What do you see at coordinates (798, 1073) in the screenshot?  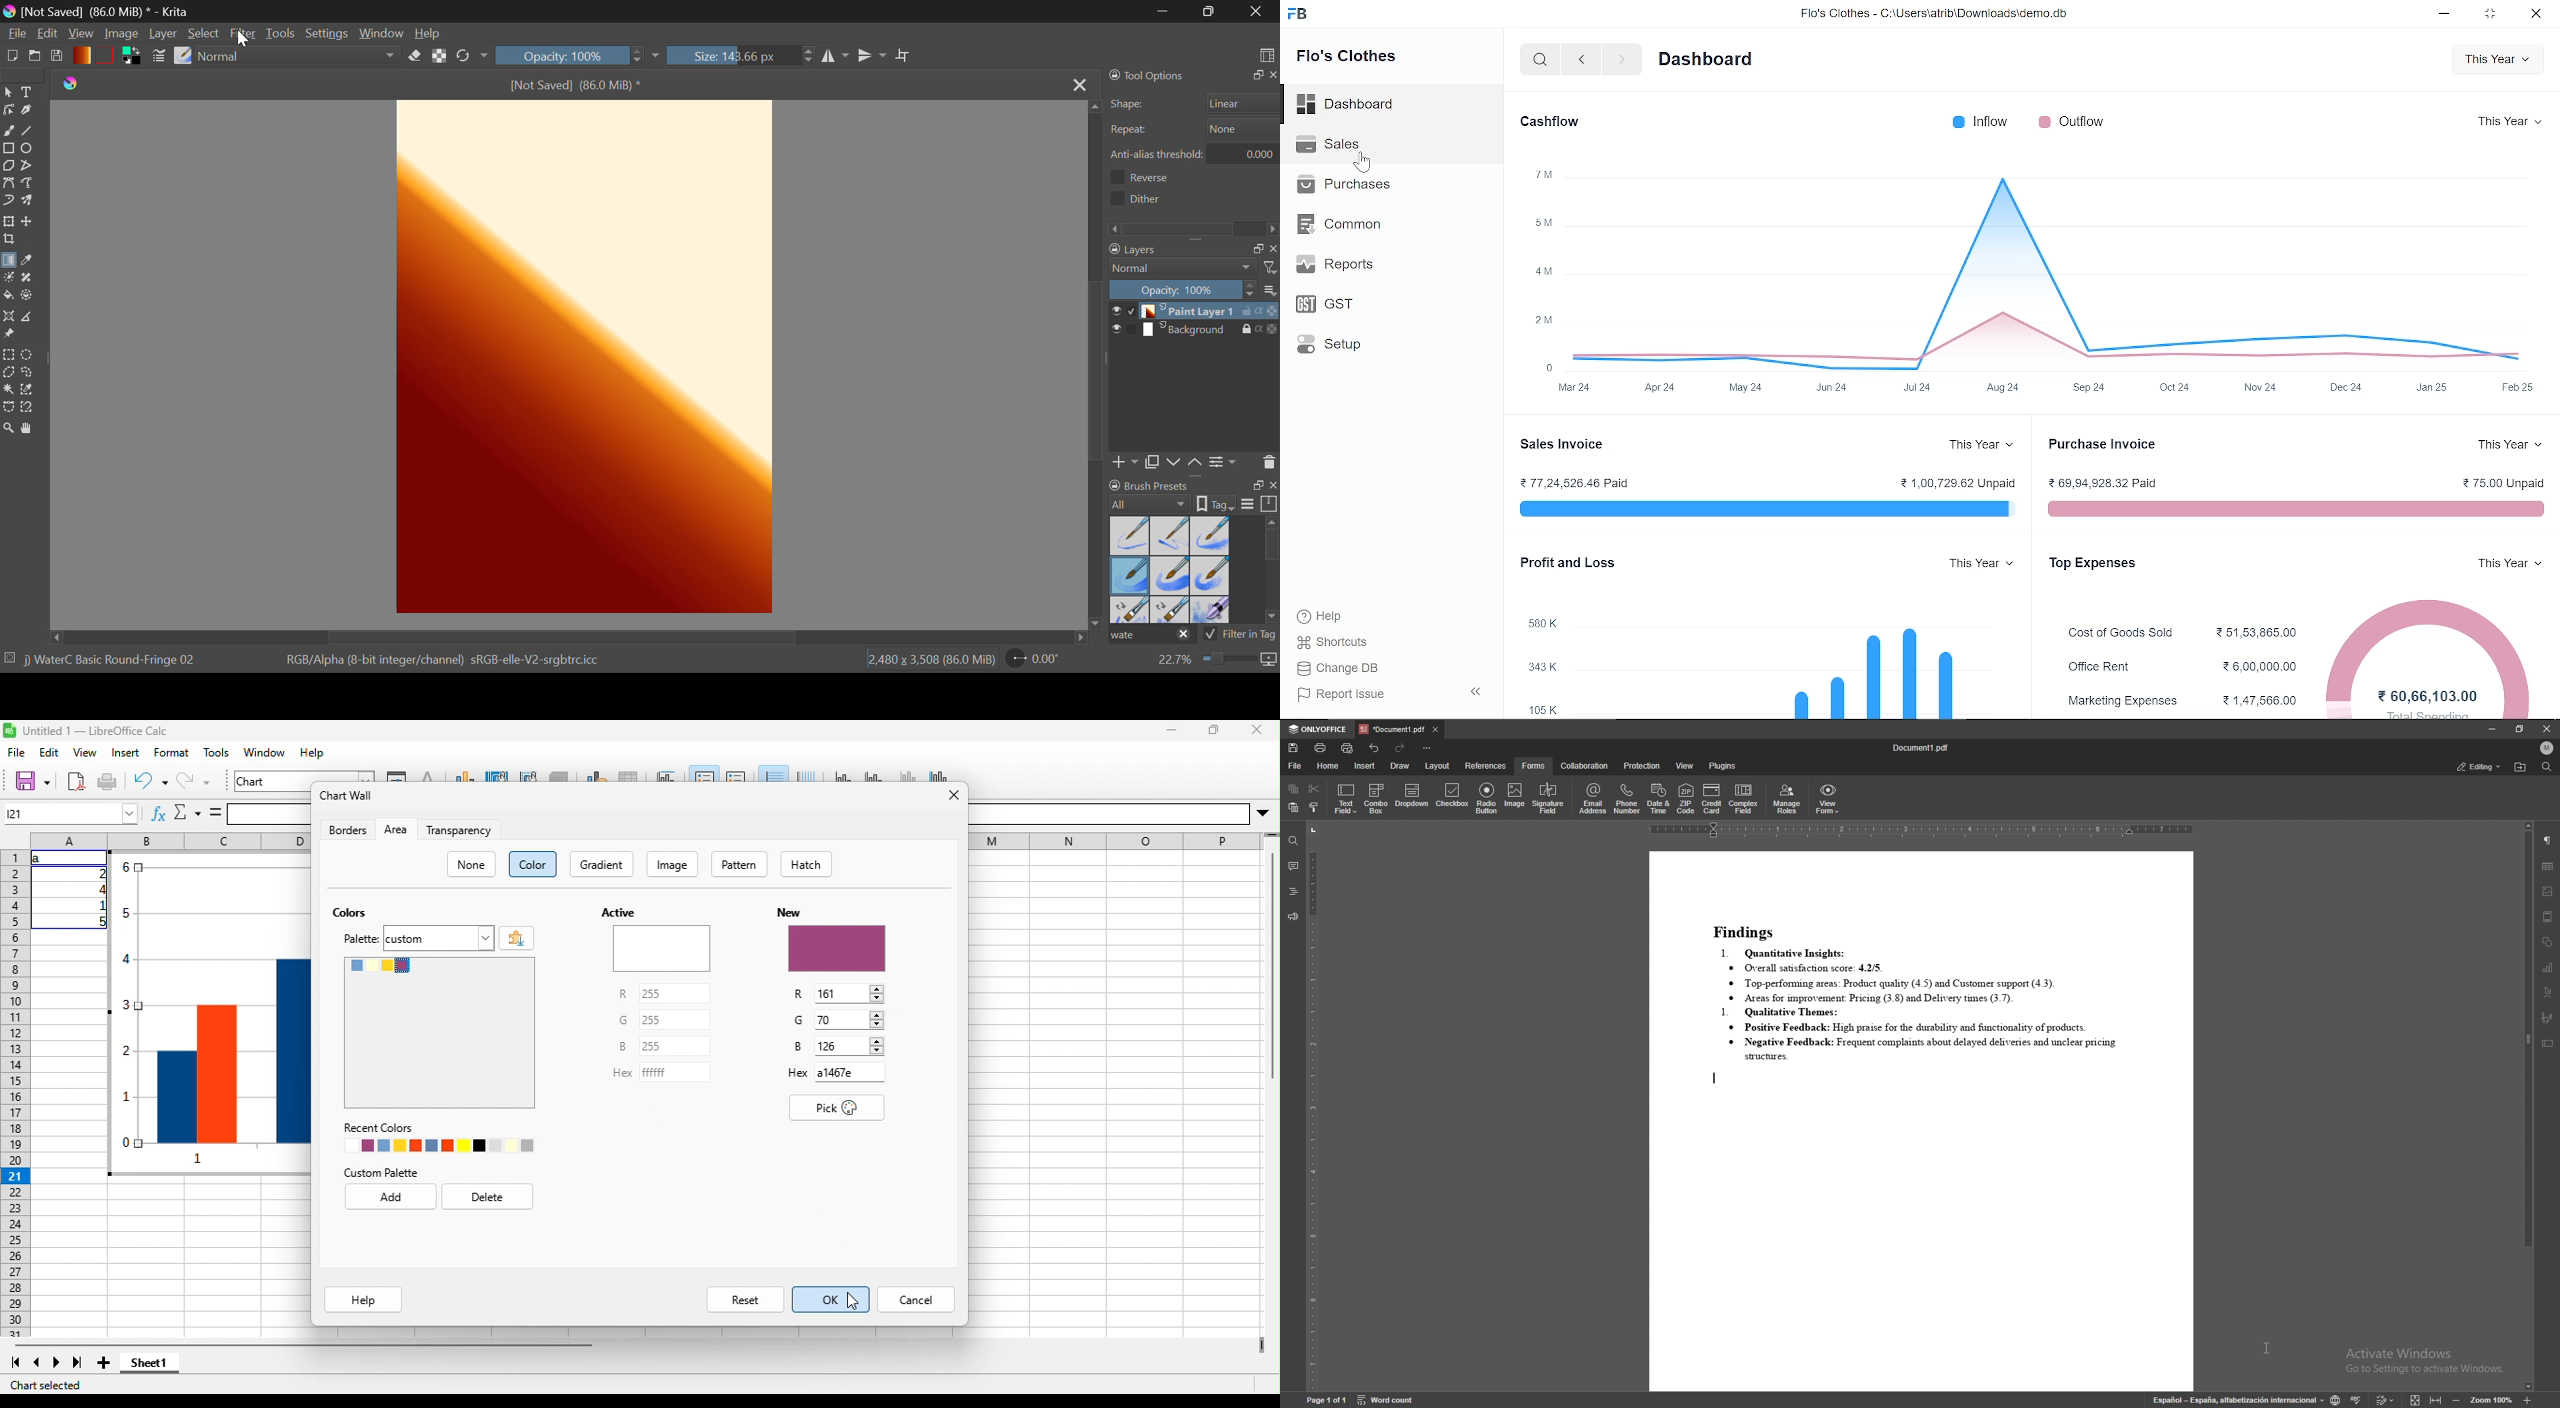 I see `Hex` at bounding box center [798, 1073].